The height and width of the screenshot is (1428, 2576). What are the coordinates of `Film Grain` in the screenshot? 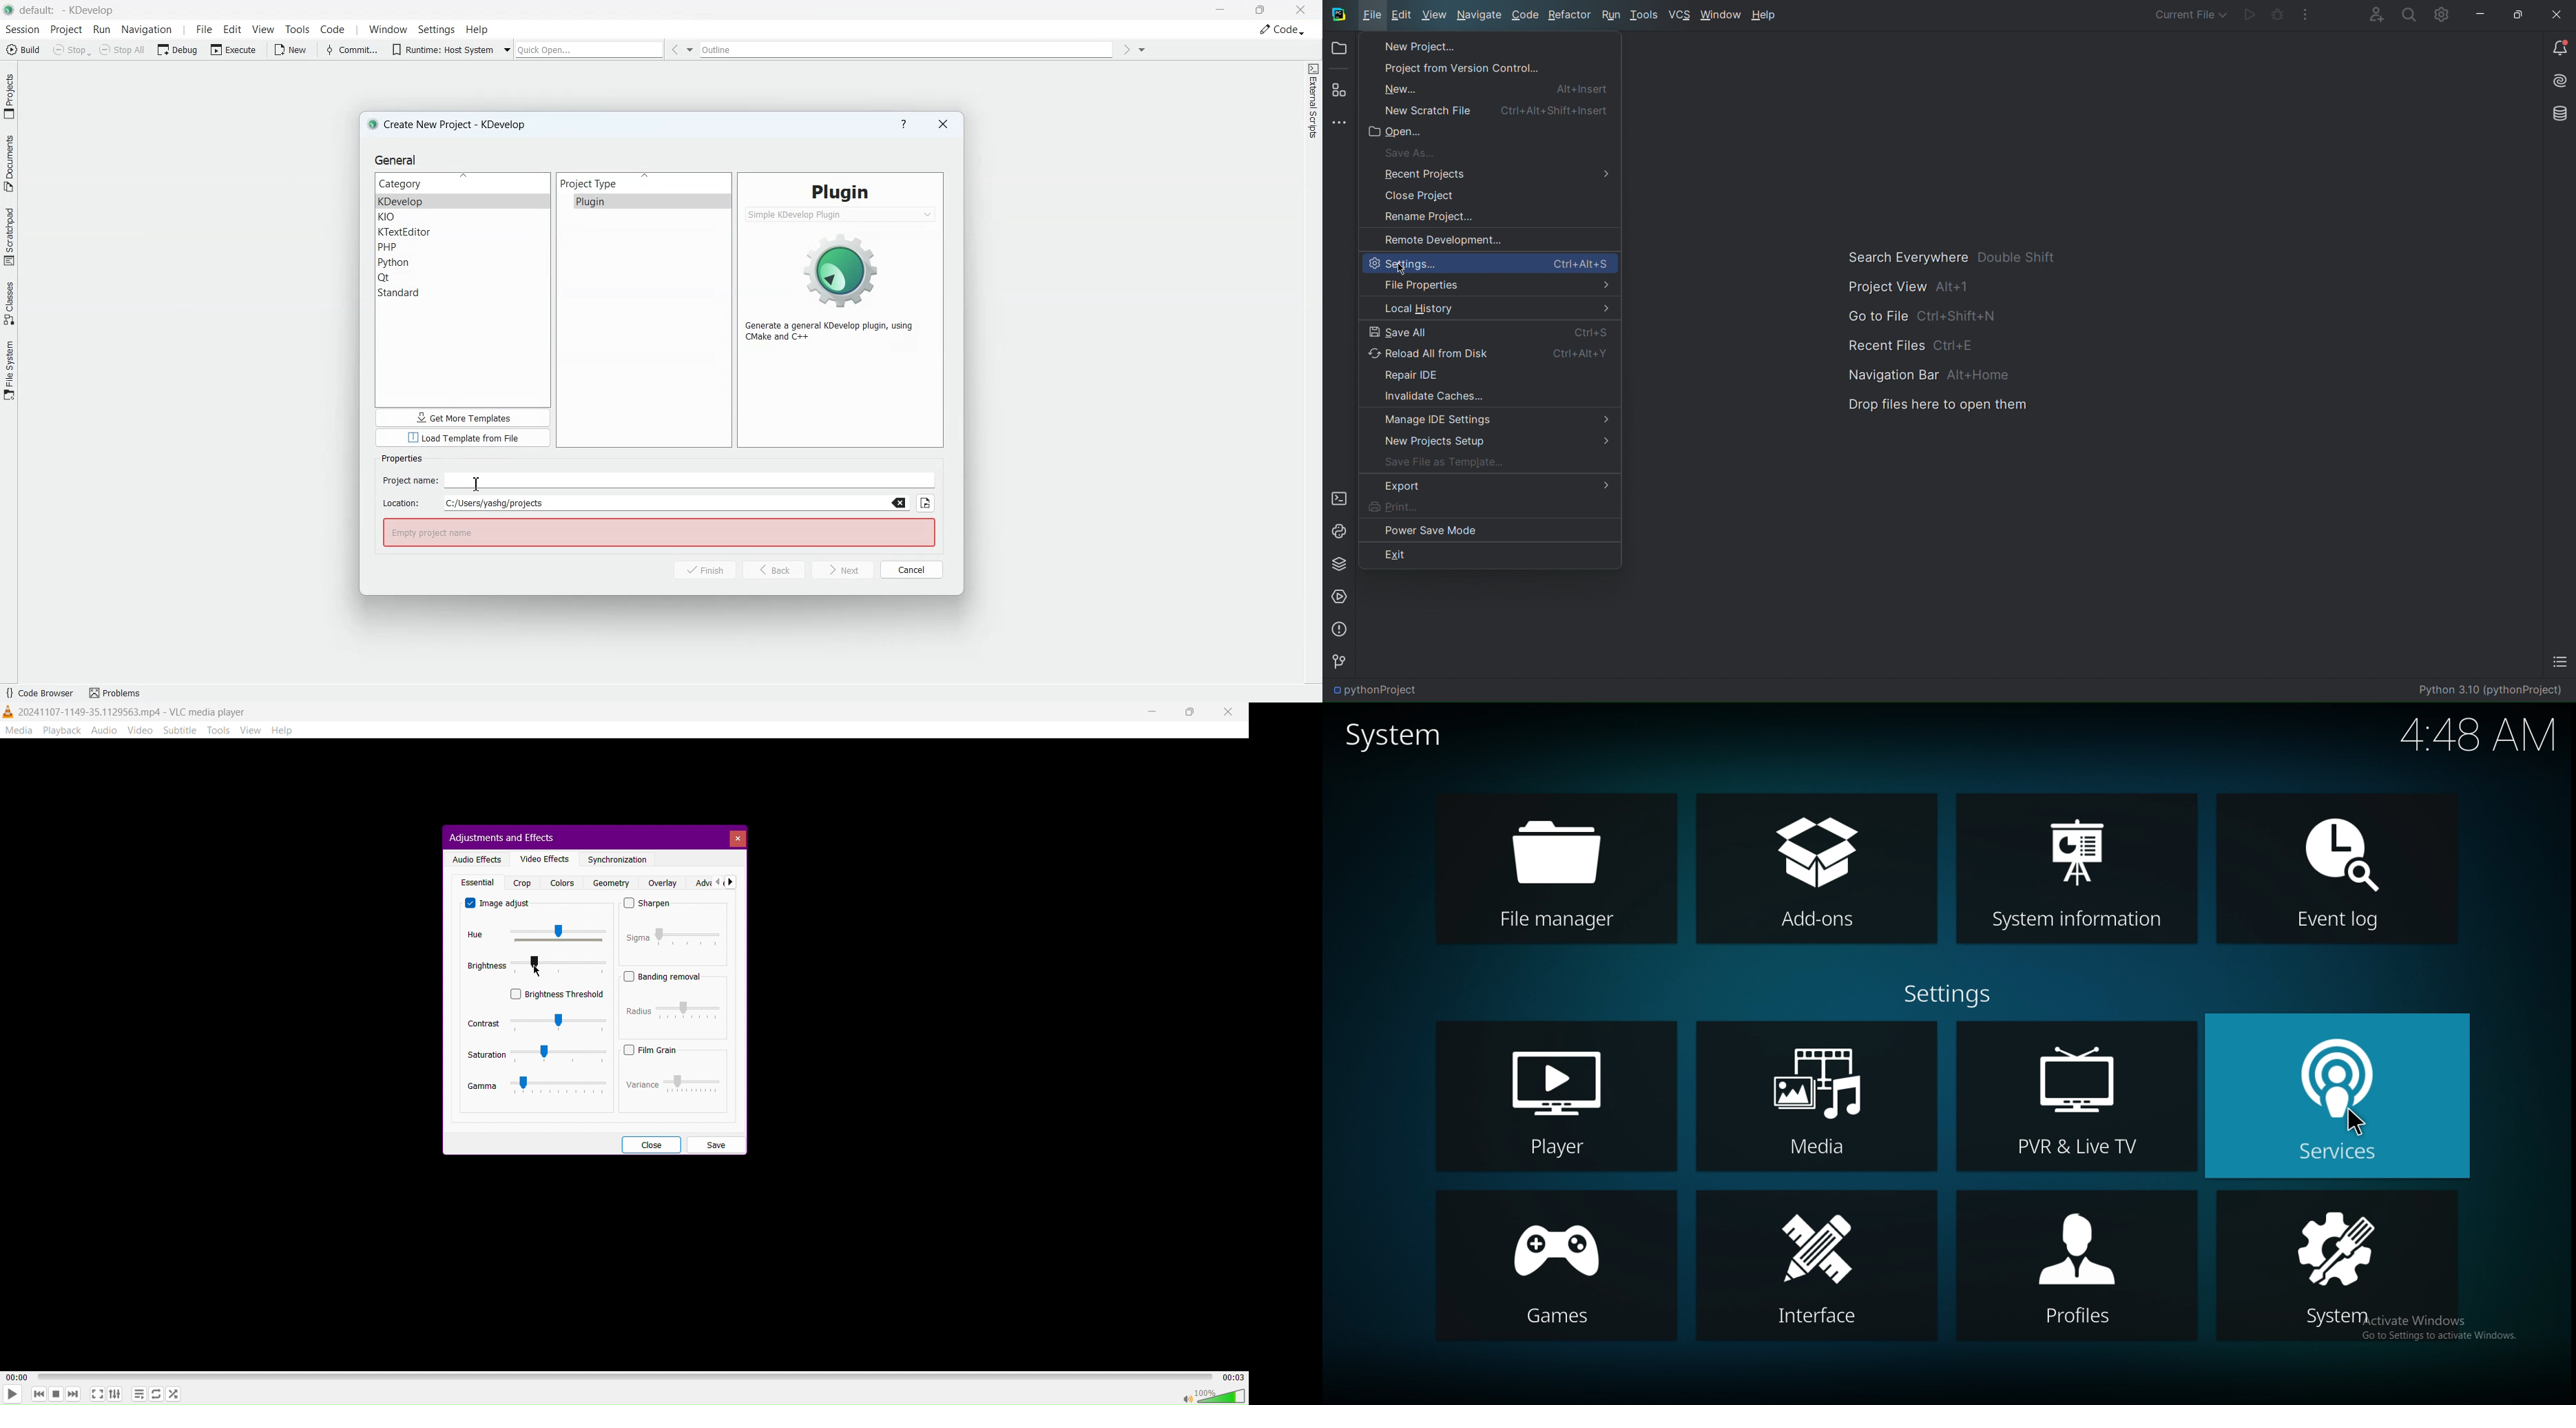 It's located at (651, 1050).